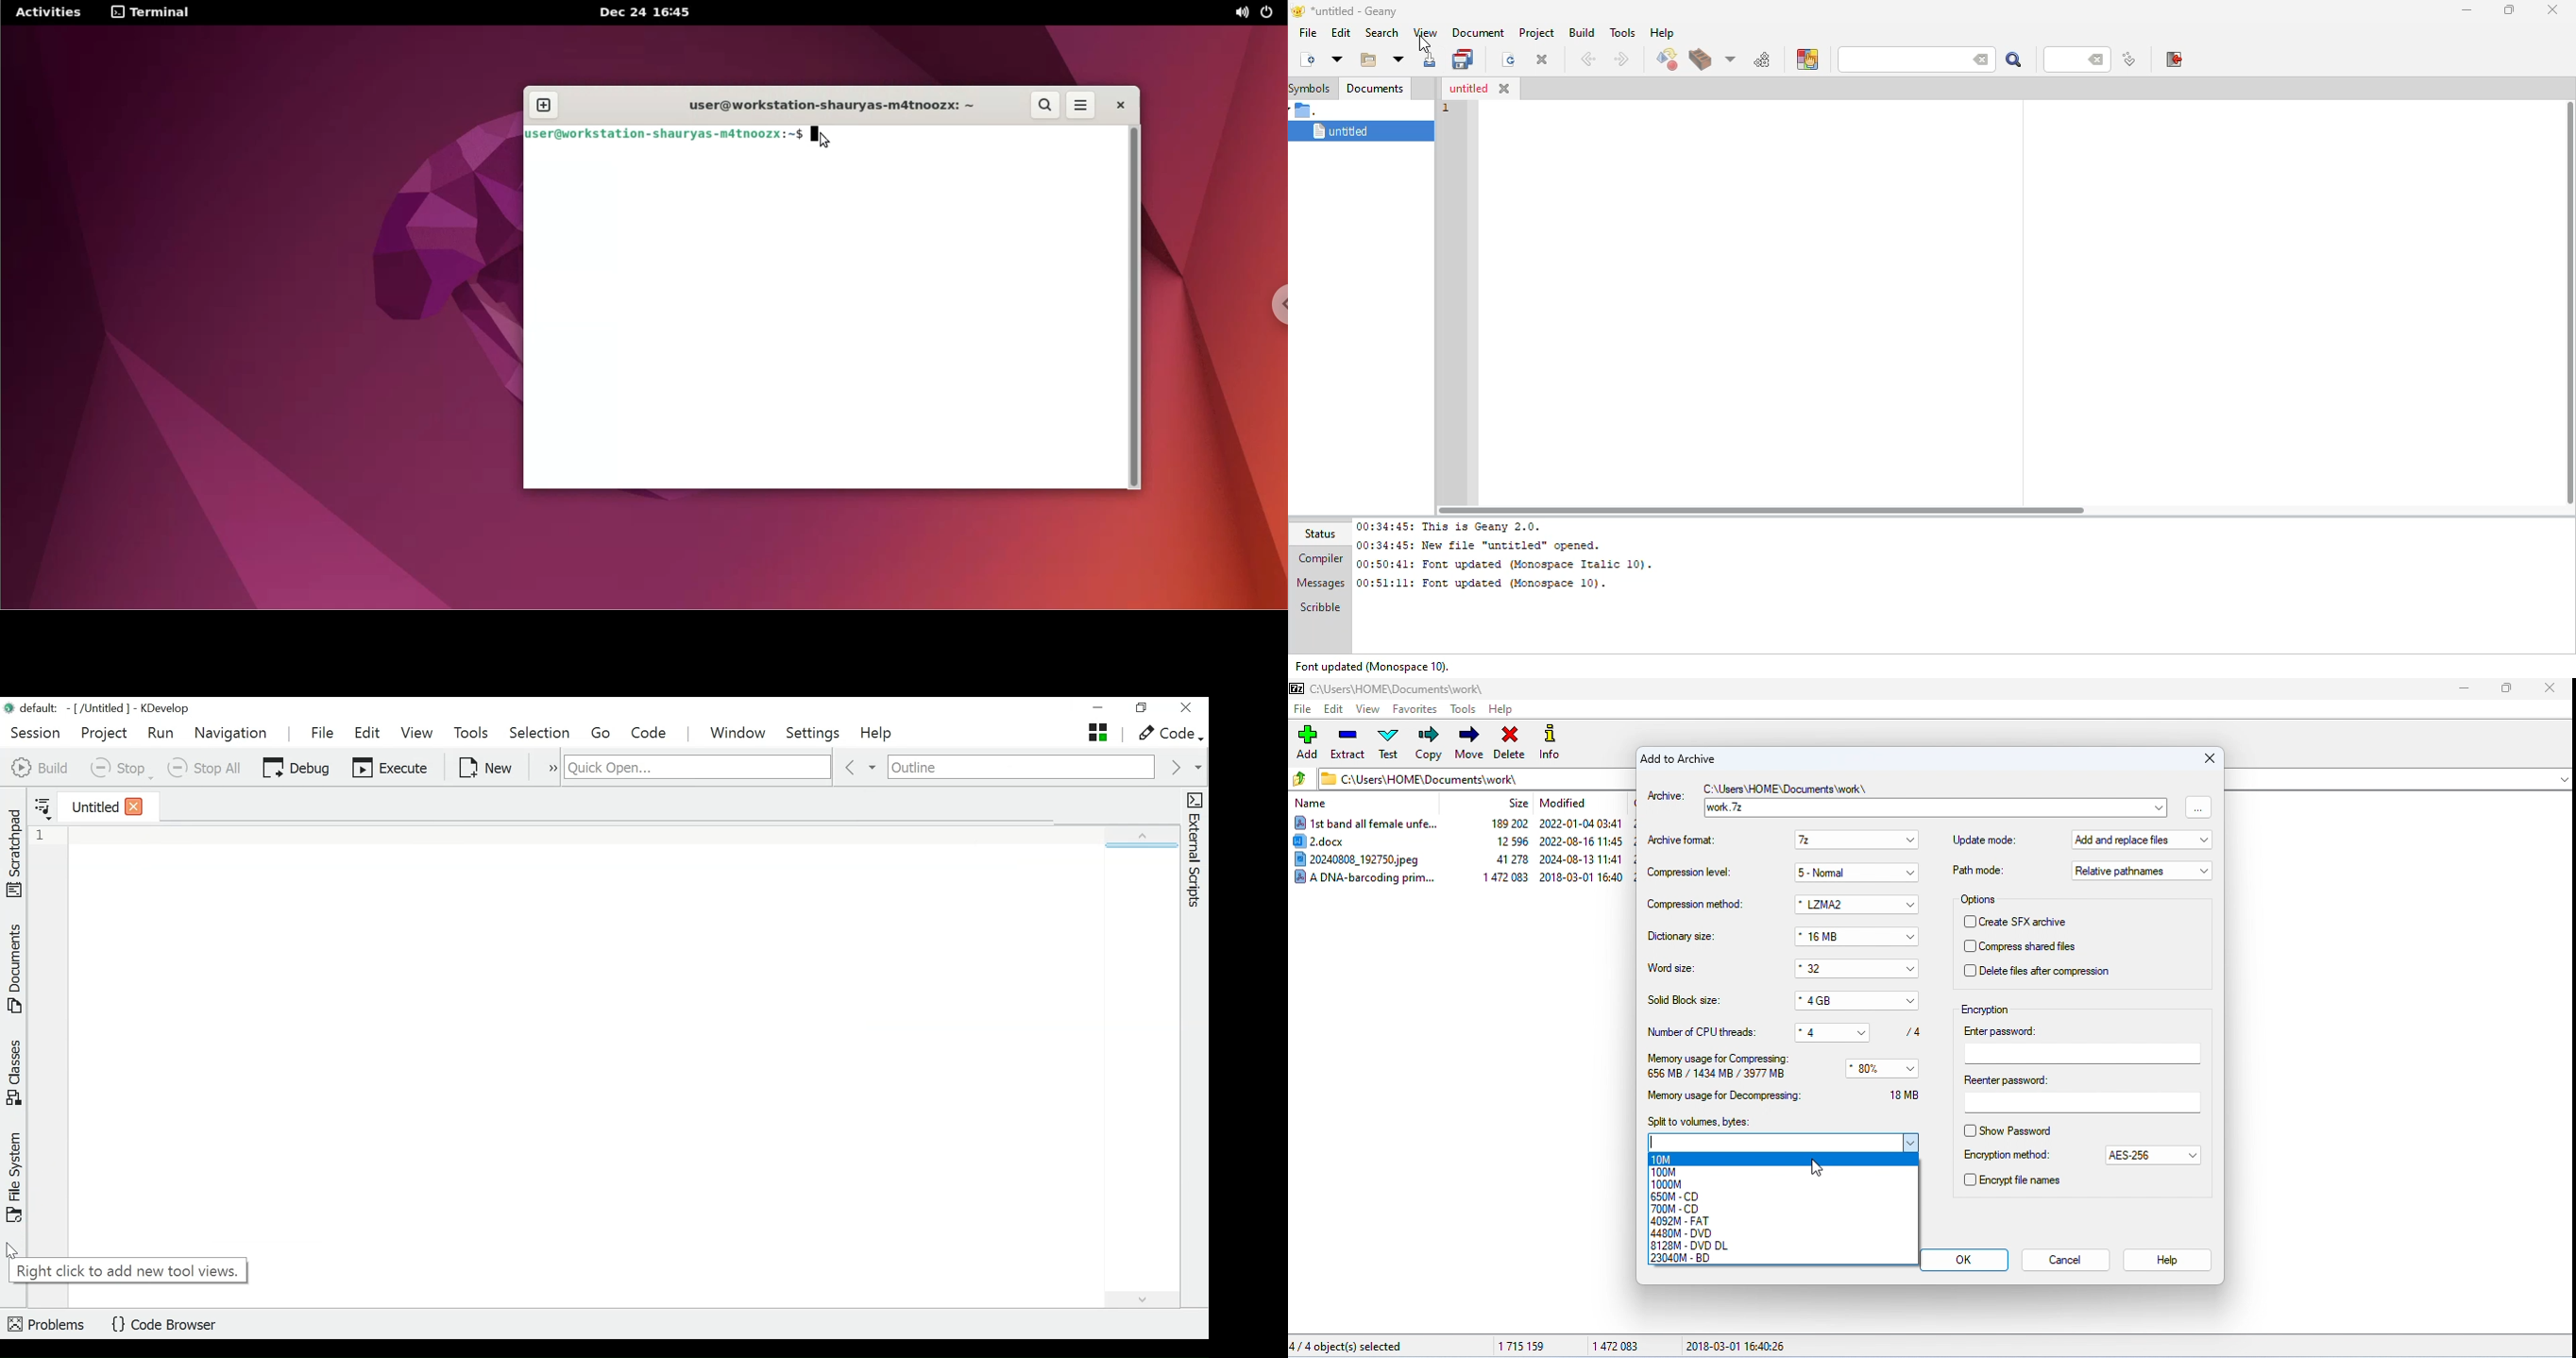  What do you see at coordinates (1317, 610) in the screenshot?
I see `scribble` at bounding box center [1317, 610].